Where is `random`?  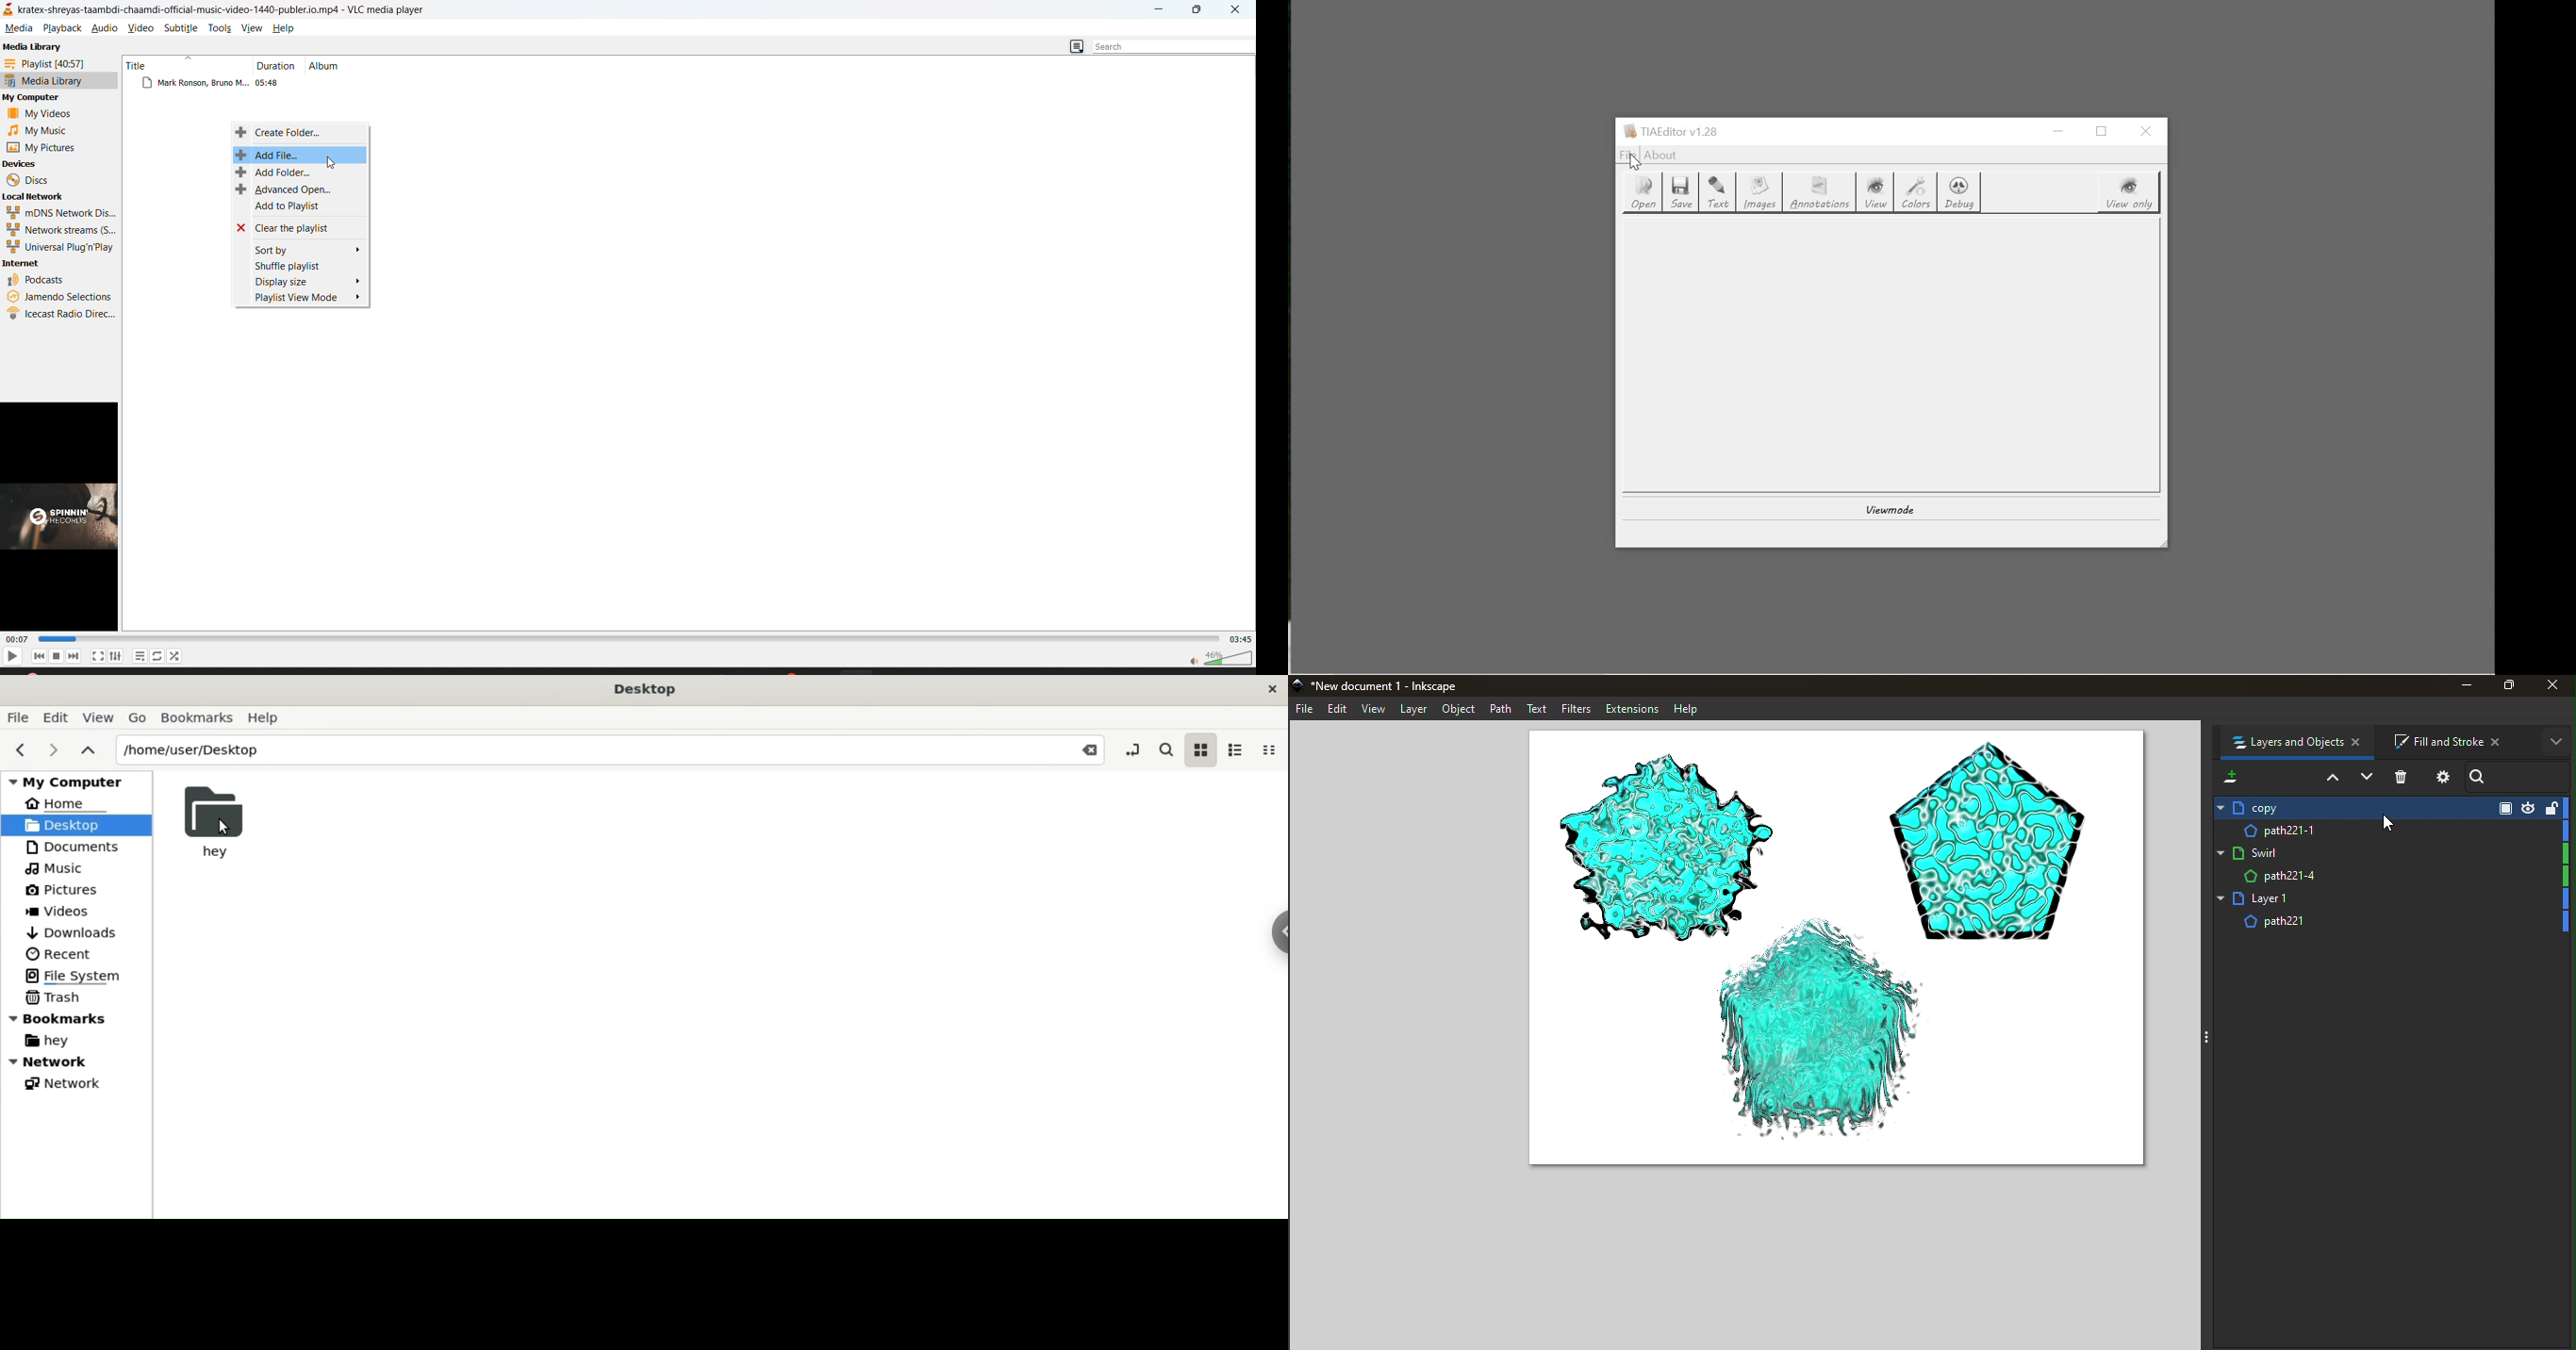 random is located at coordinates (171, 656).